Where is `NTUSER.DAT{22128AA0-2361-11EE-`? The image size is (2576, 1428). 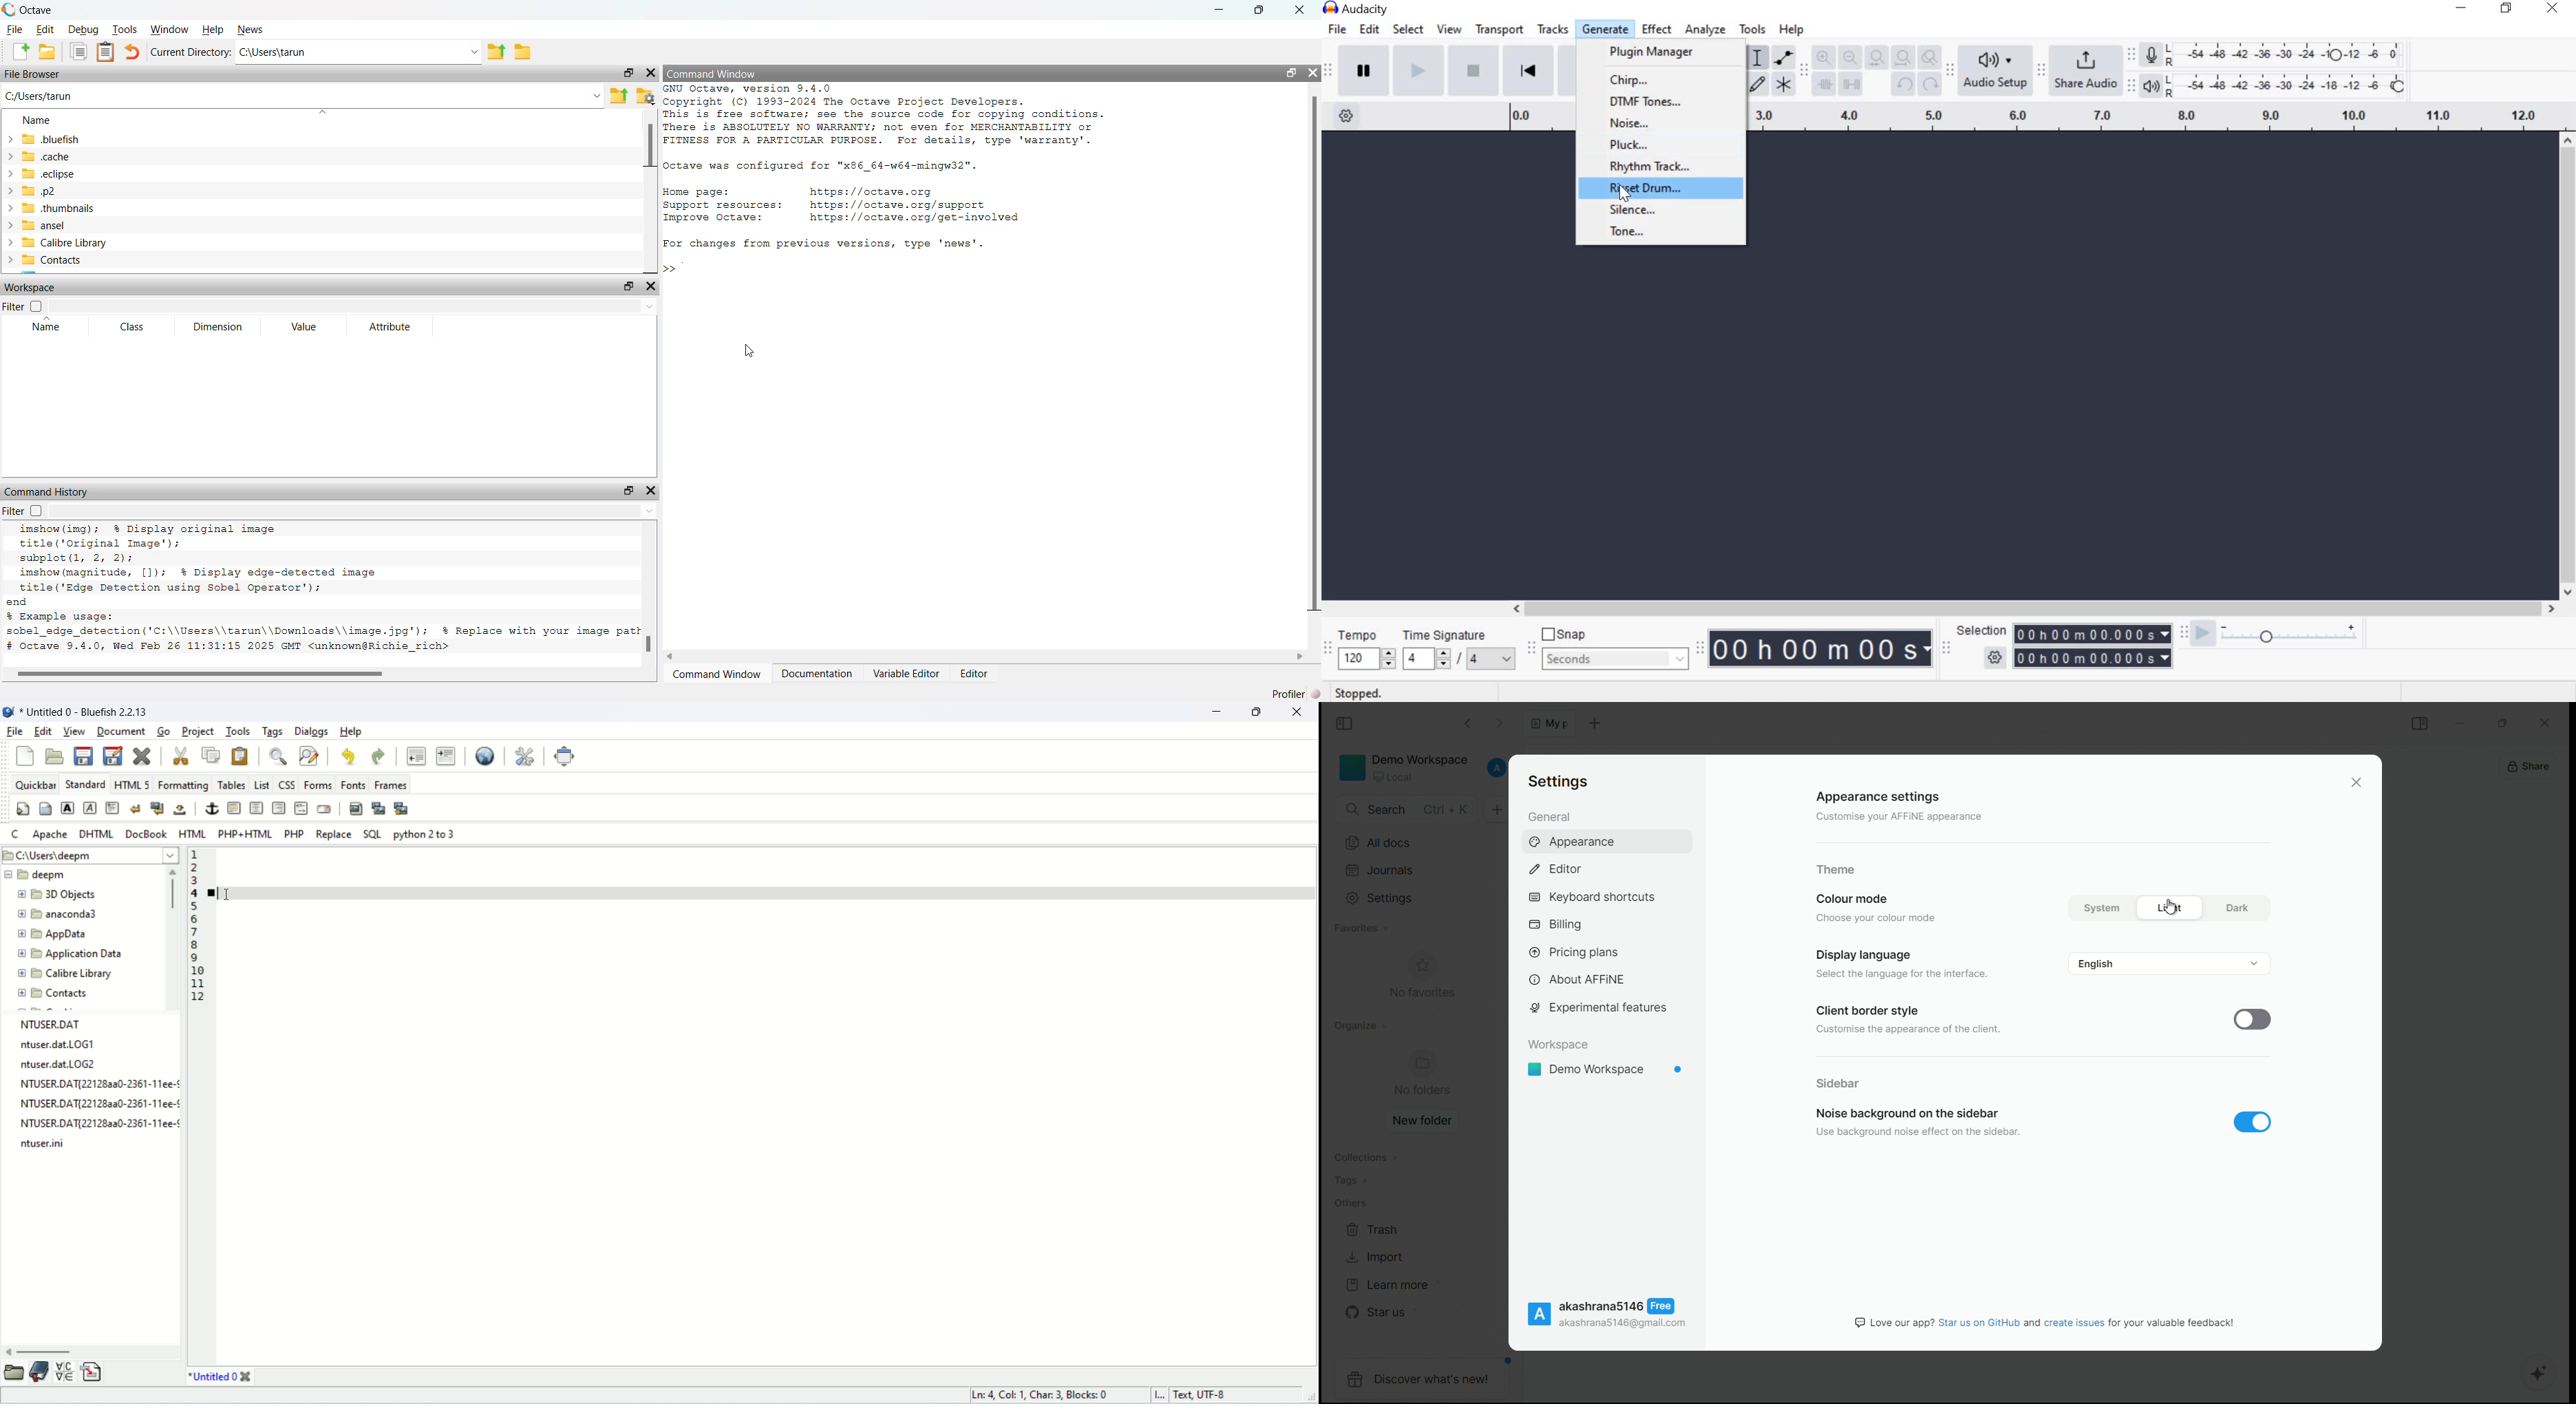
NTUSER.DAT{22128AA0-2361-11EE- is located at coordinates (104, 1124).